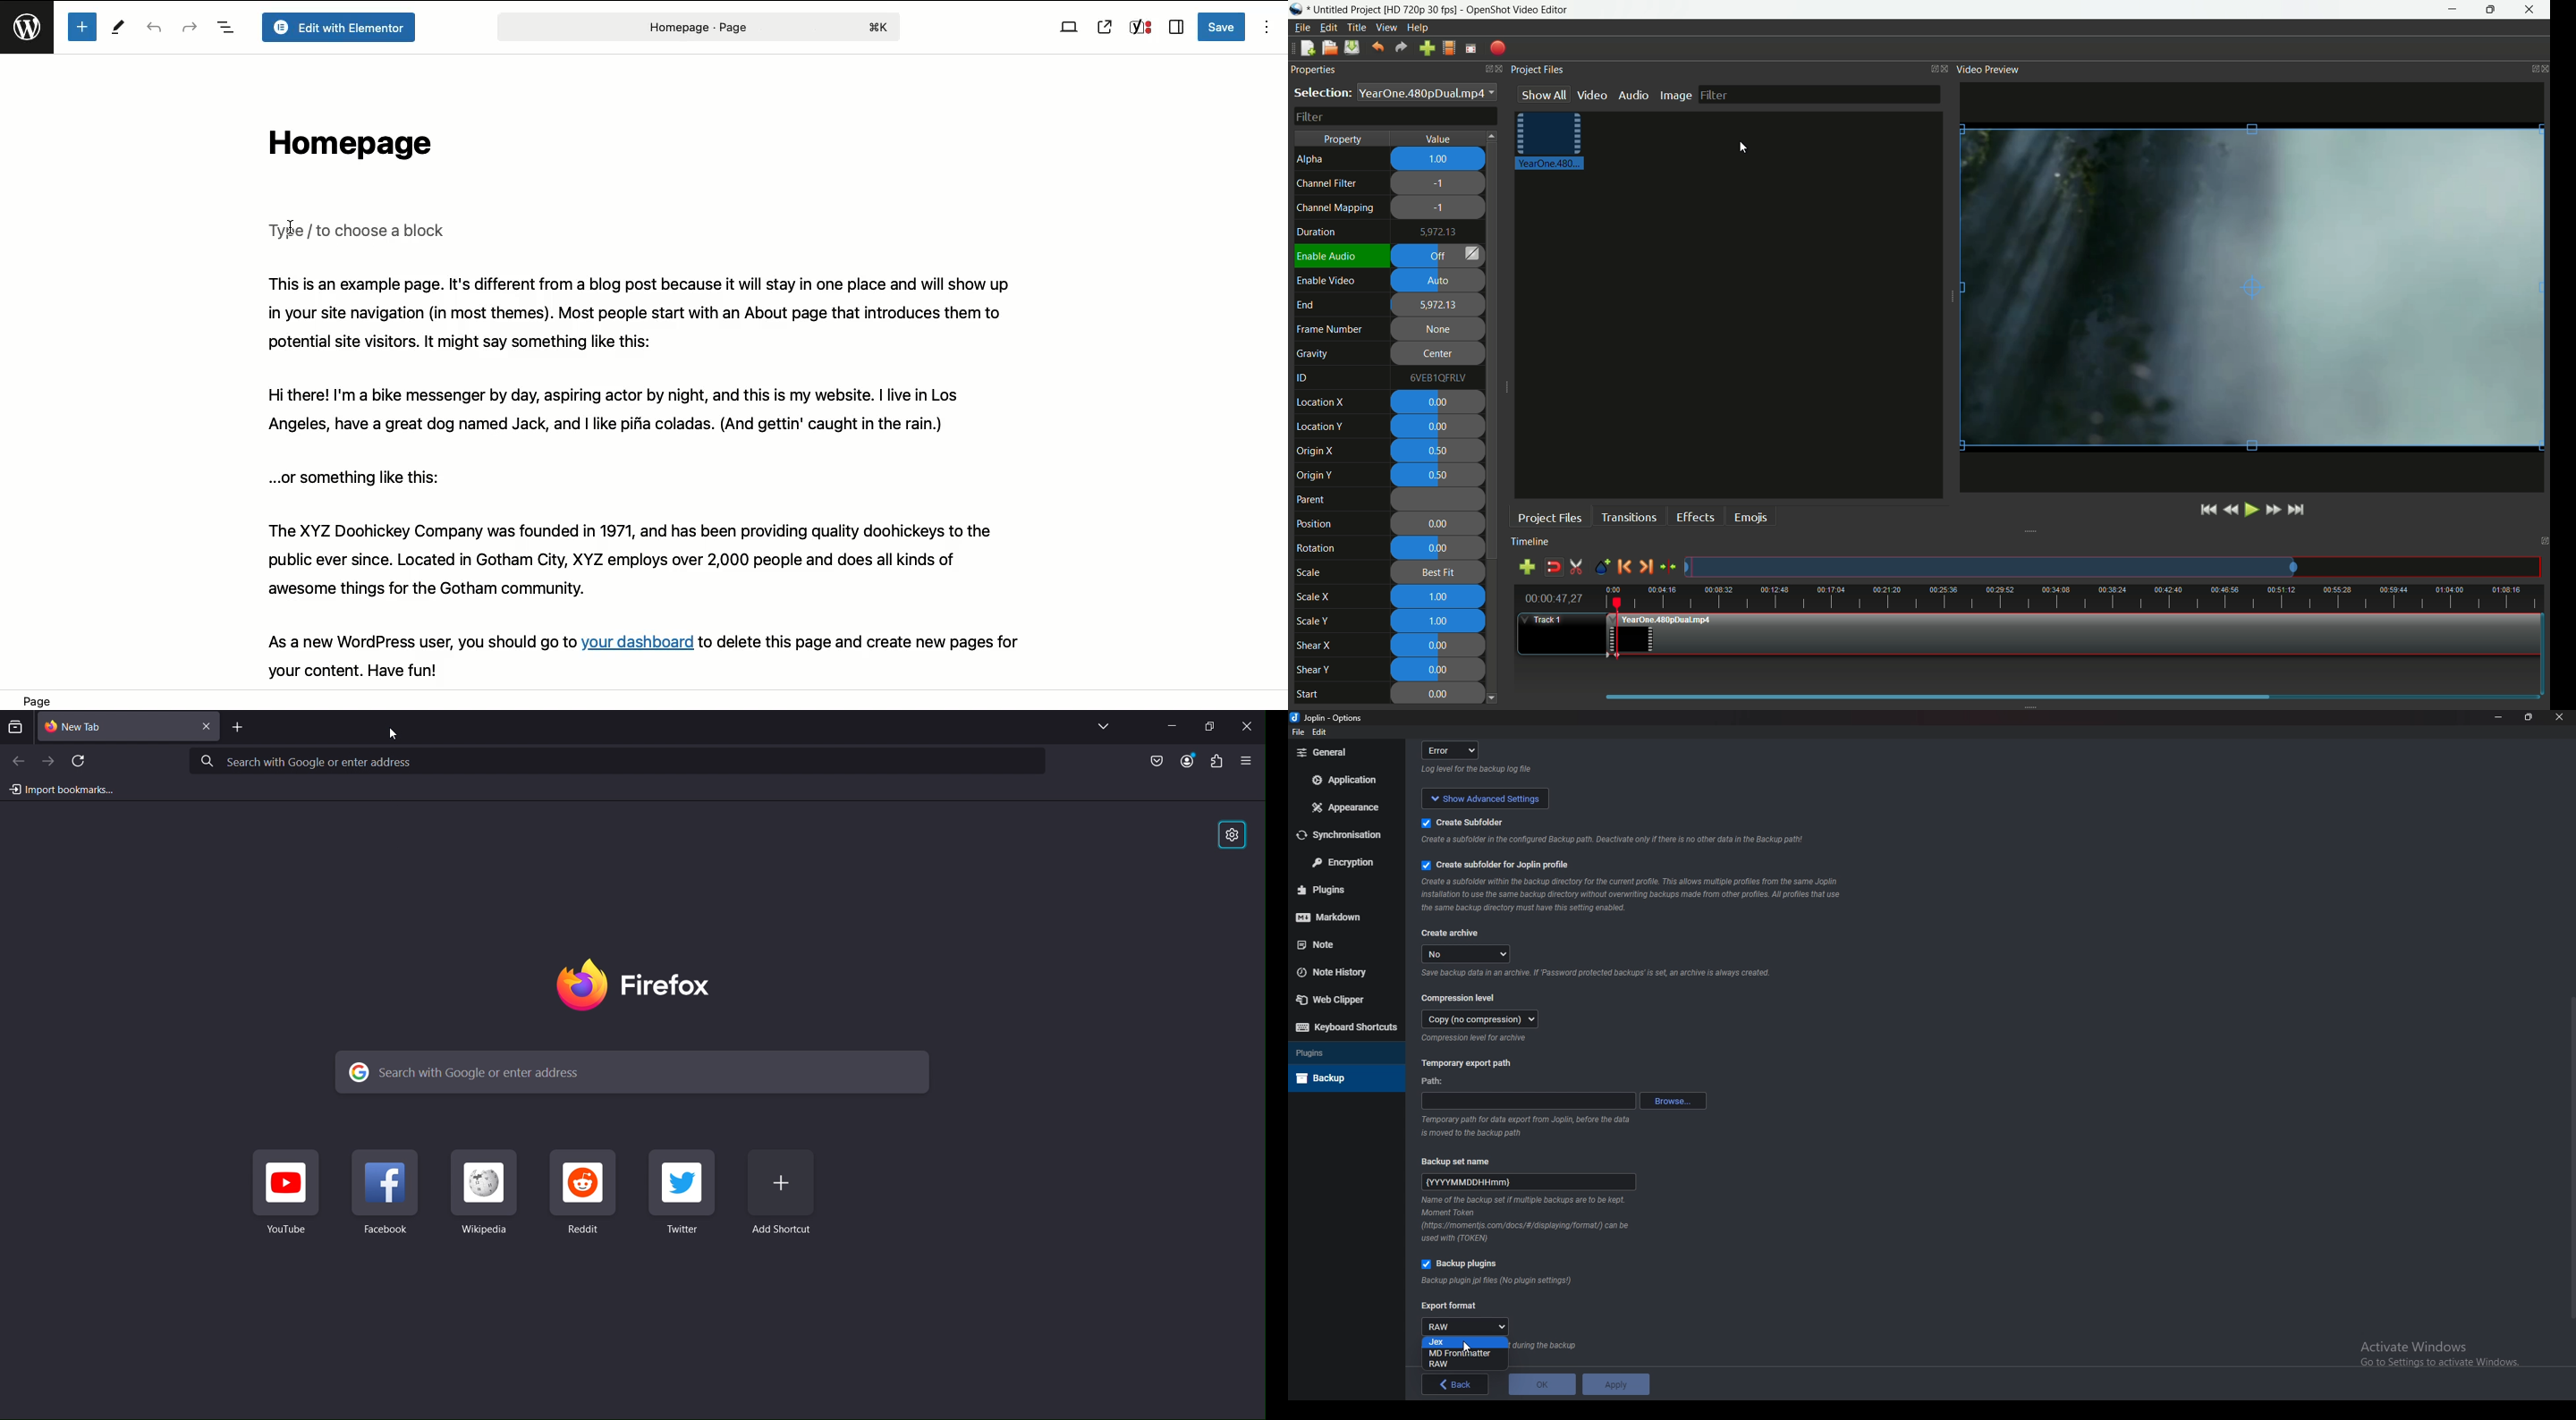 The height and width of the screenshot is (1428, 2576). Describe the element at coordinates (59, 789) in the screenshot. I see `Import Bookmarks` at that location.